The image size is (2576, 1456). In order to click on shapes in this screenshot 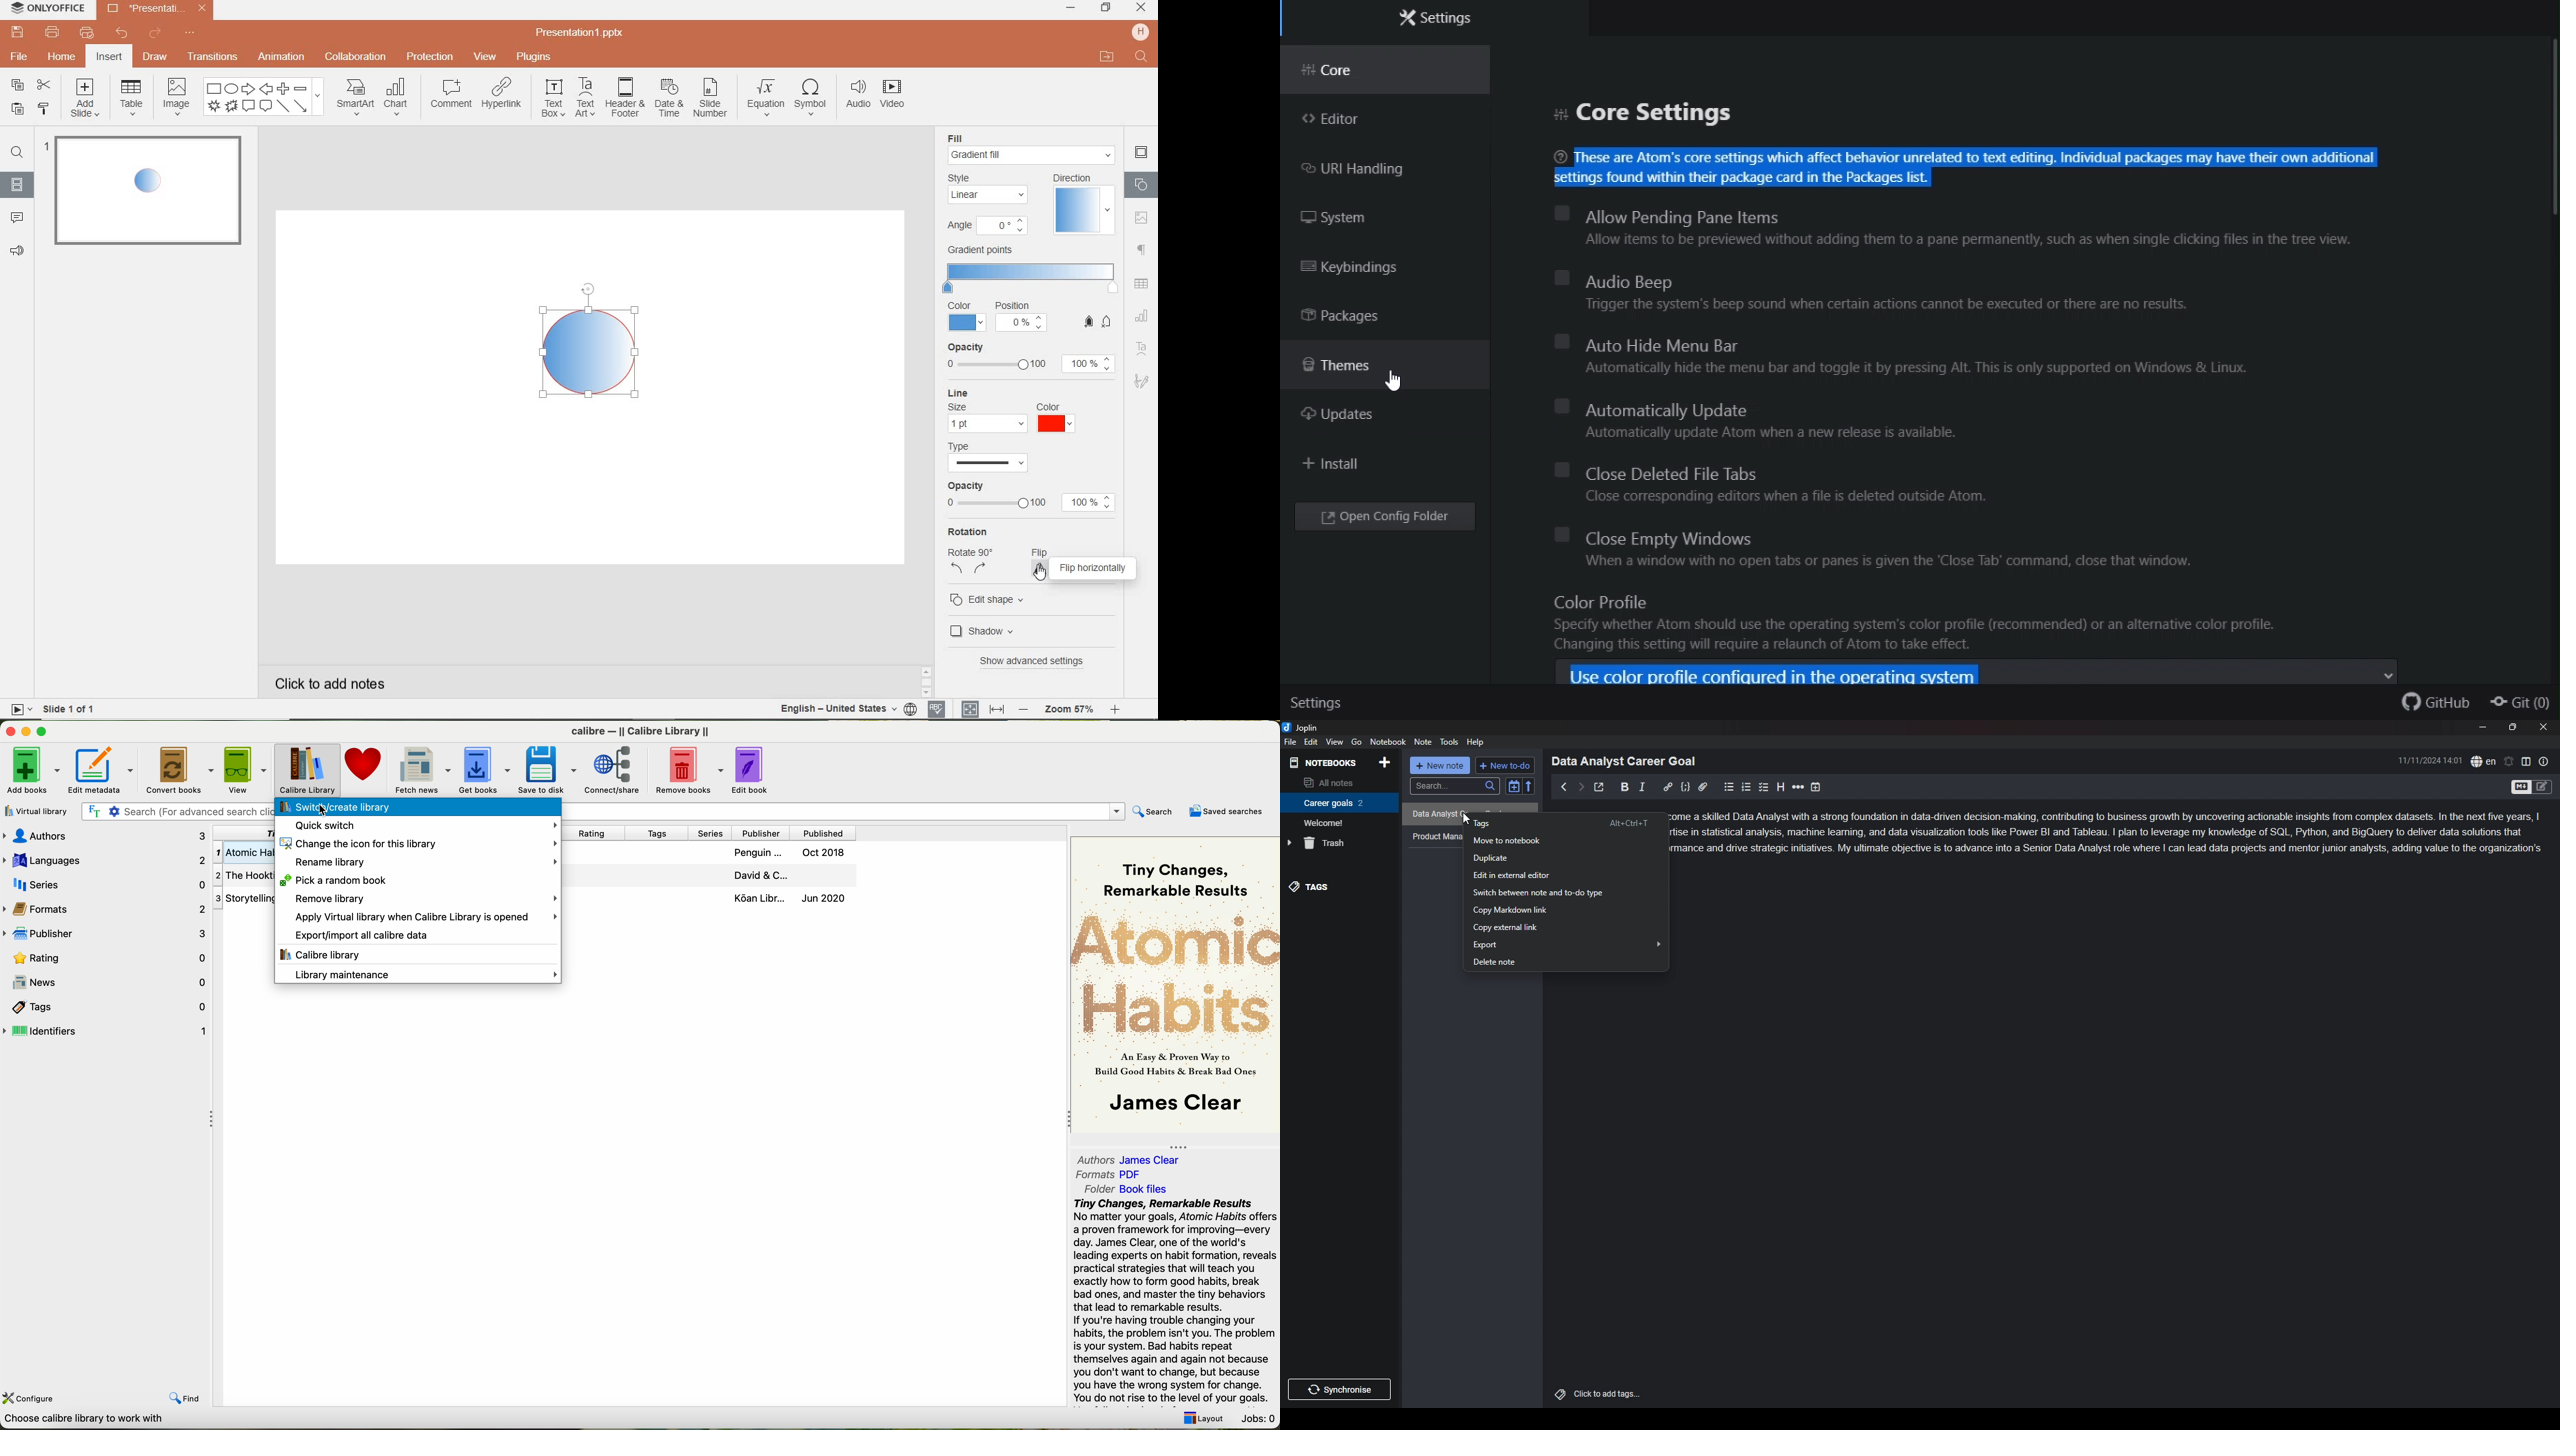, I will do `click(264, 97)`.